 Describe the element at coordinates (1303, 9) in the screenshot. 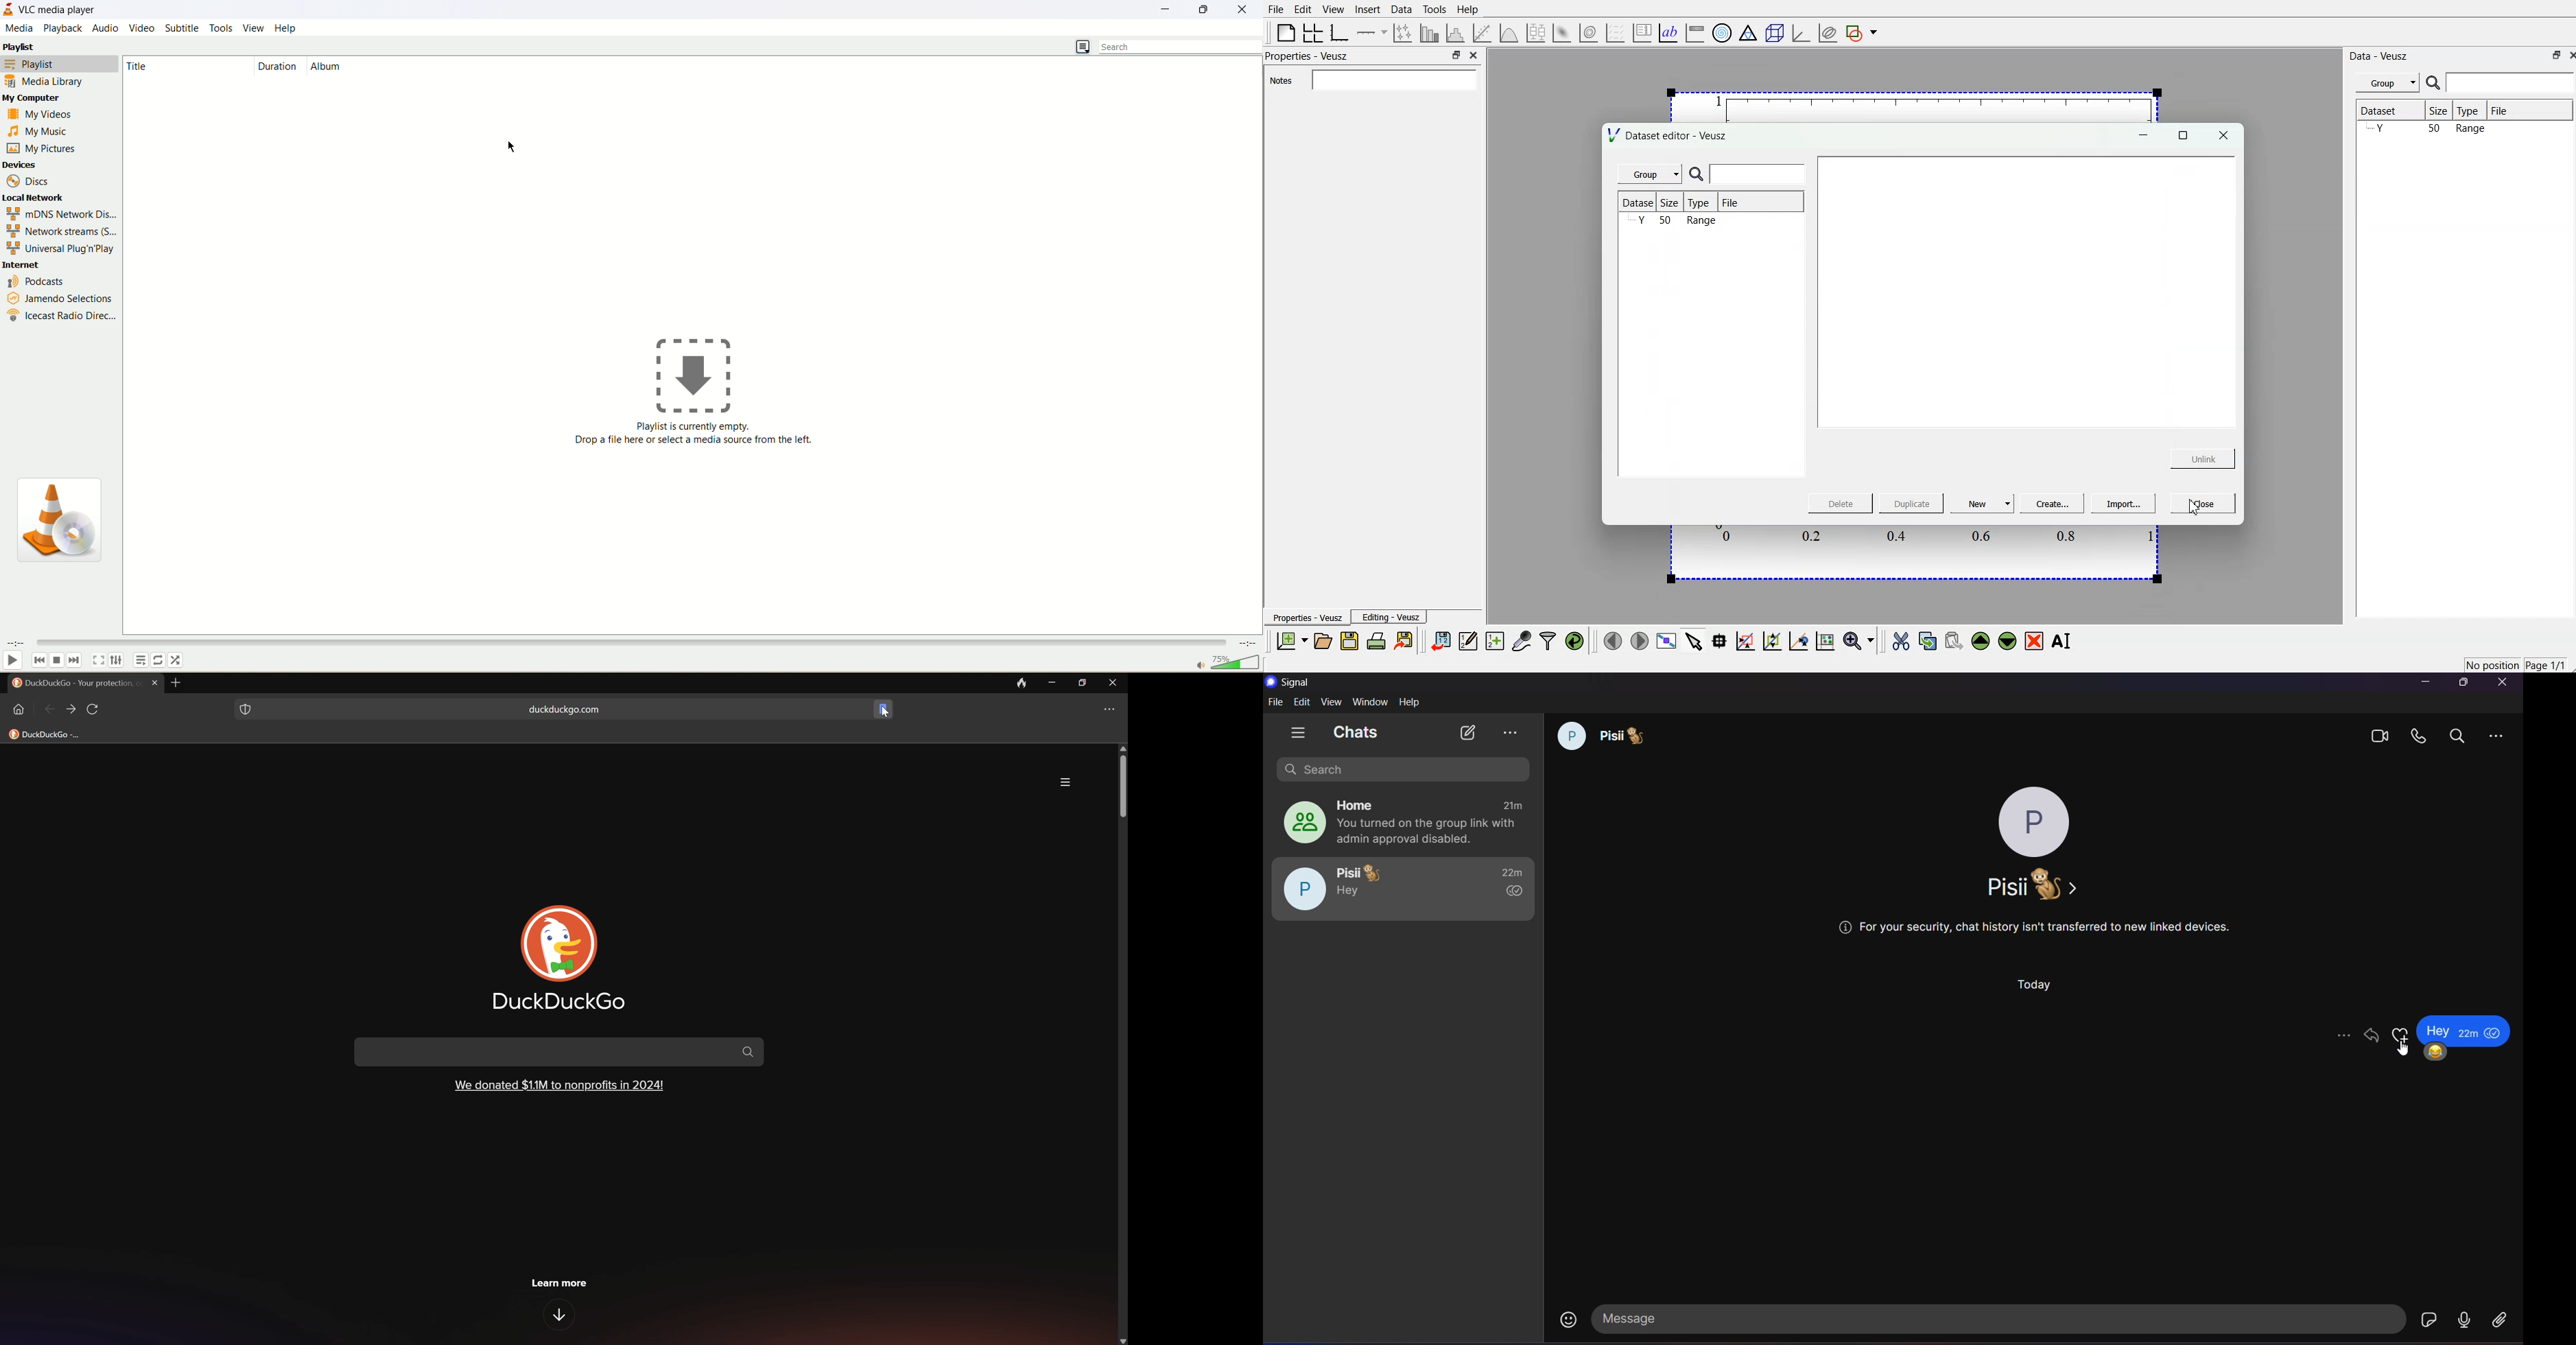

I see `Edit` at that location.